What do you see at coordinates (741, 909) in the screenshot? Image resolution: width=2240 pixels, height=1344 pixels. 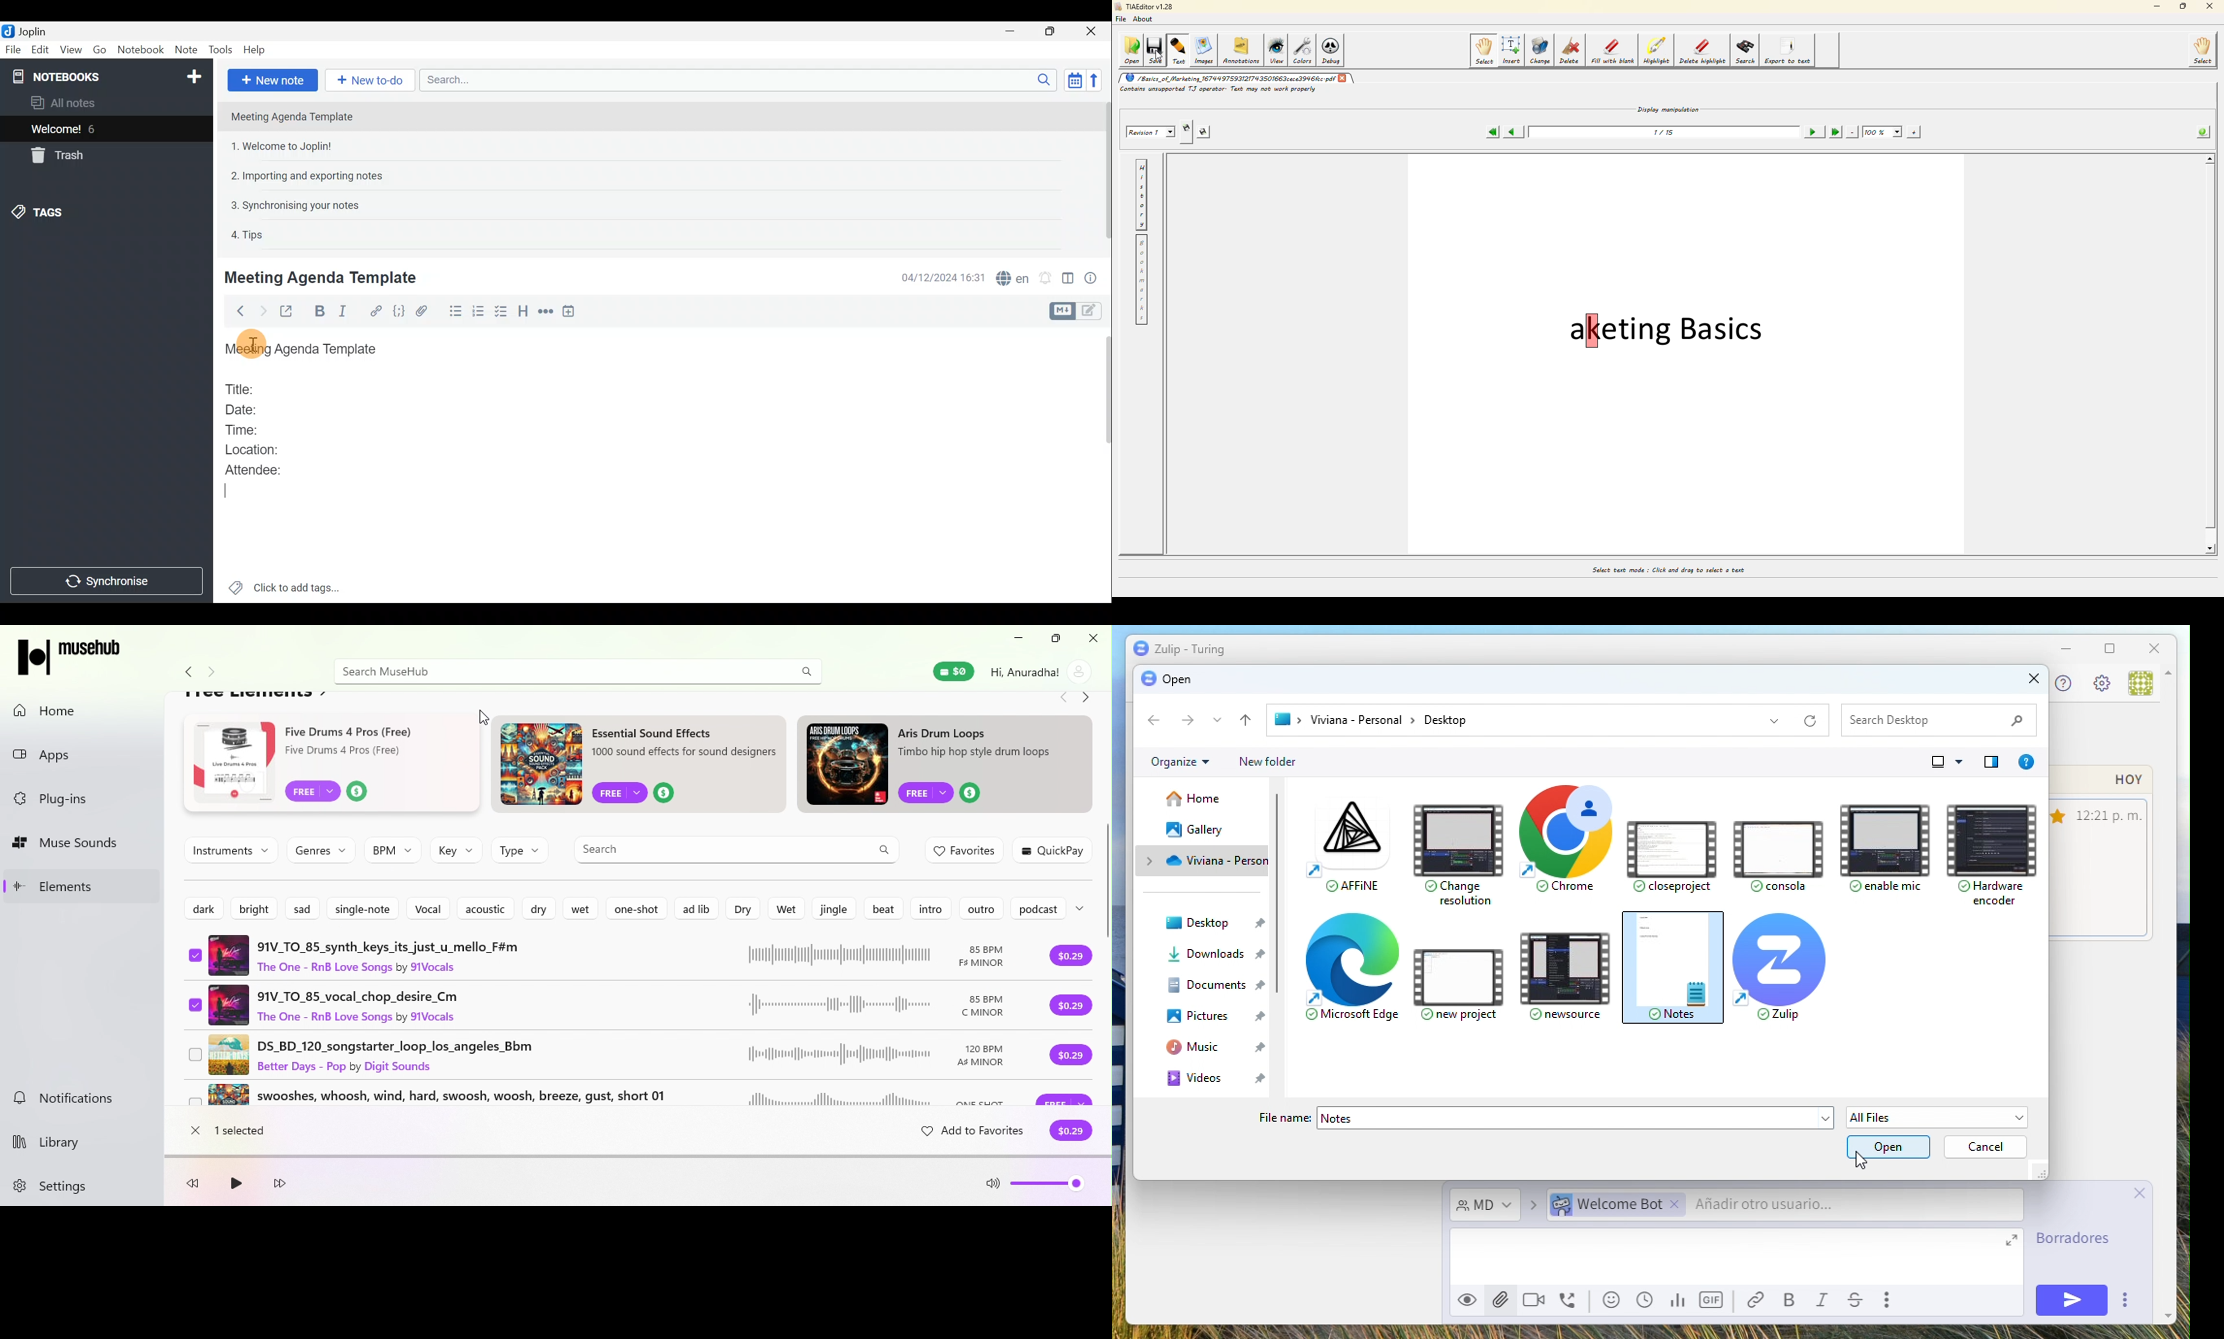 I see `Dry` at bounding box center [741, 909].